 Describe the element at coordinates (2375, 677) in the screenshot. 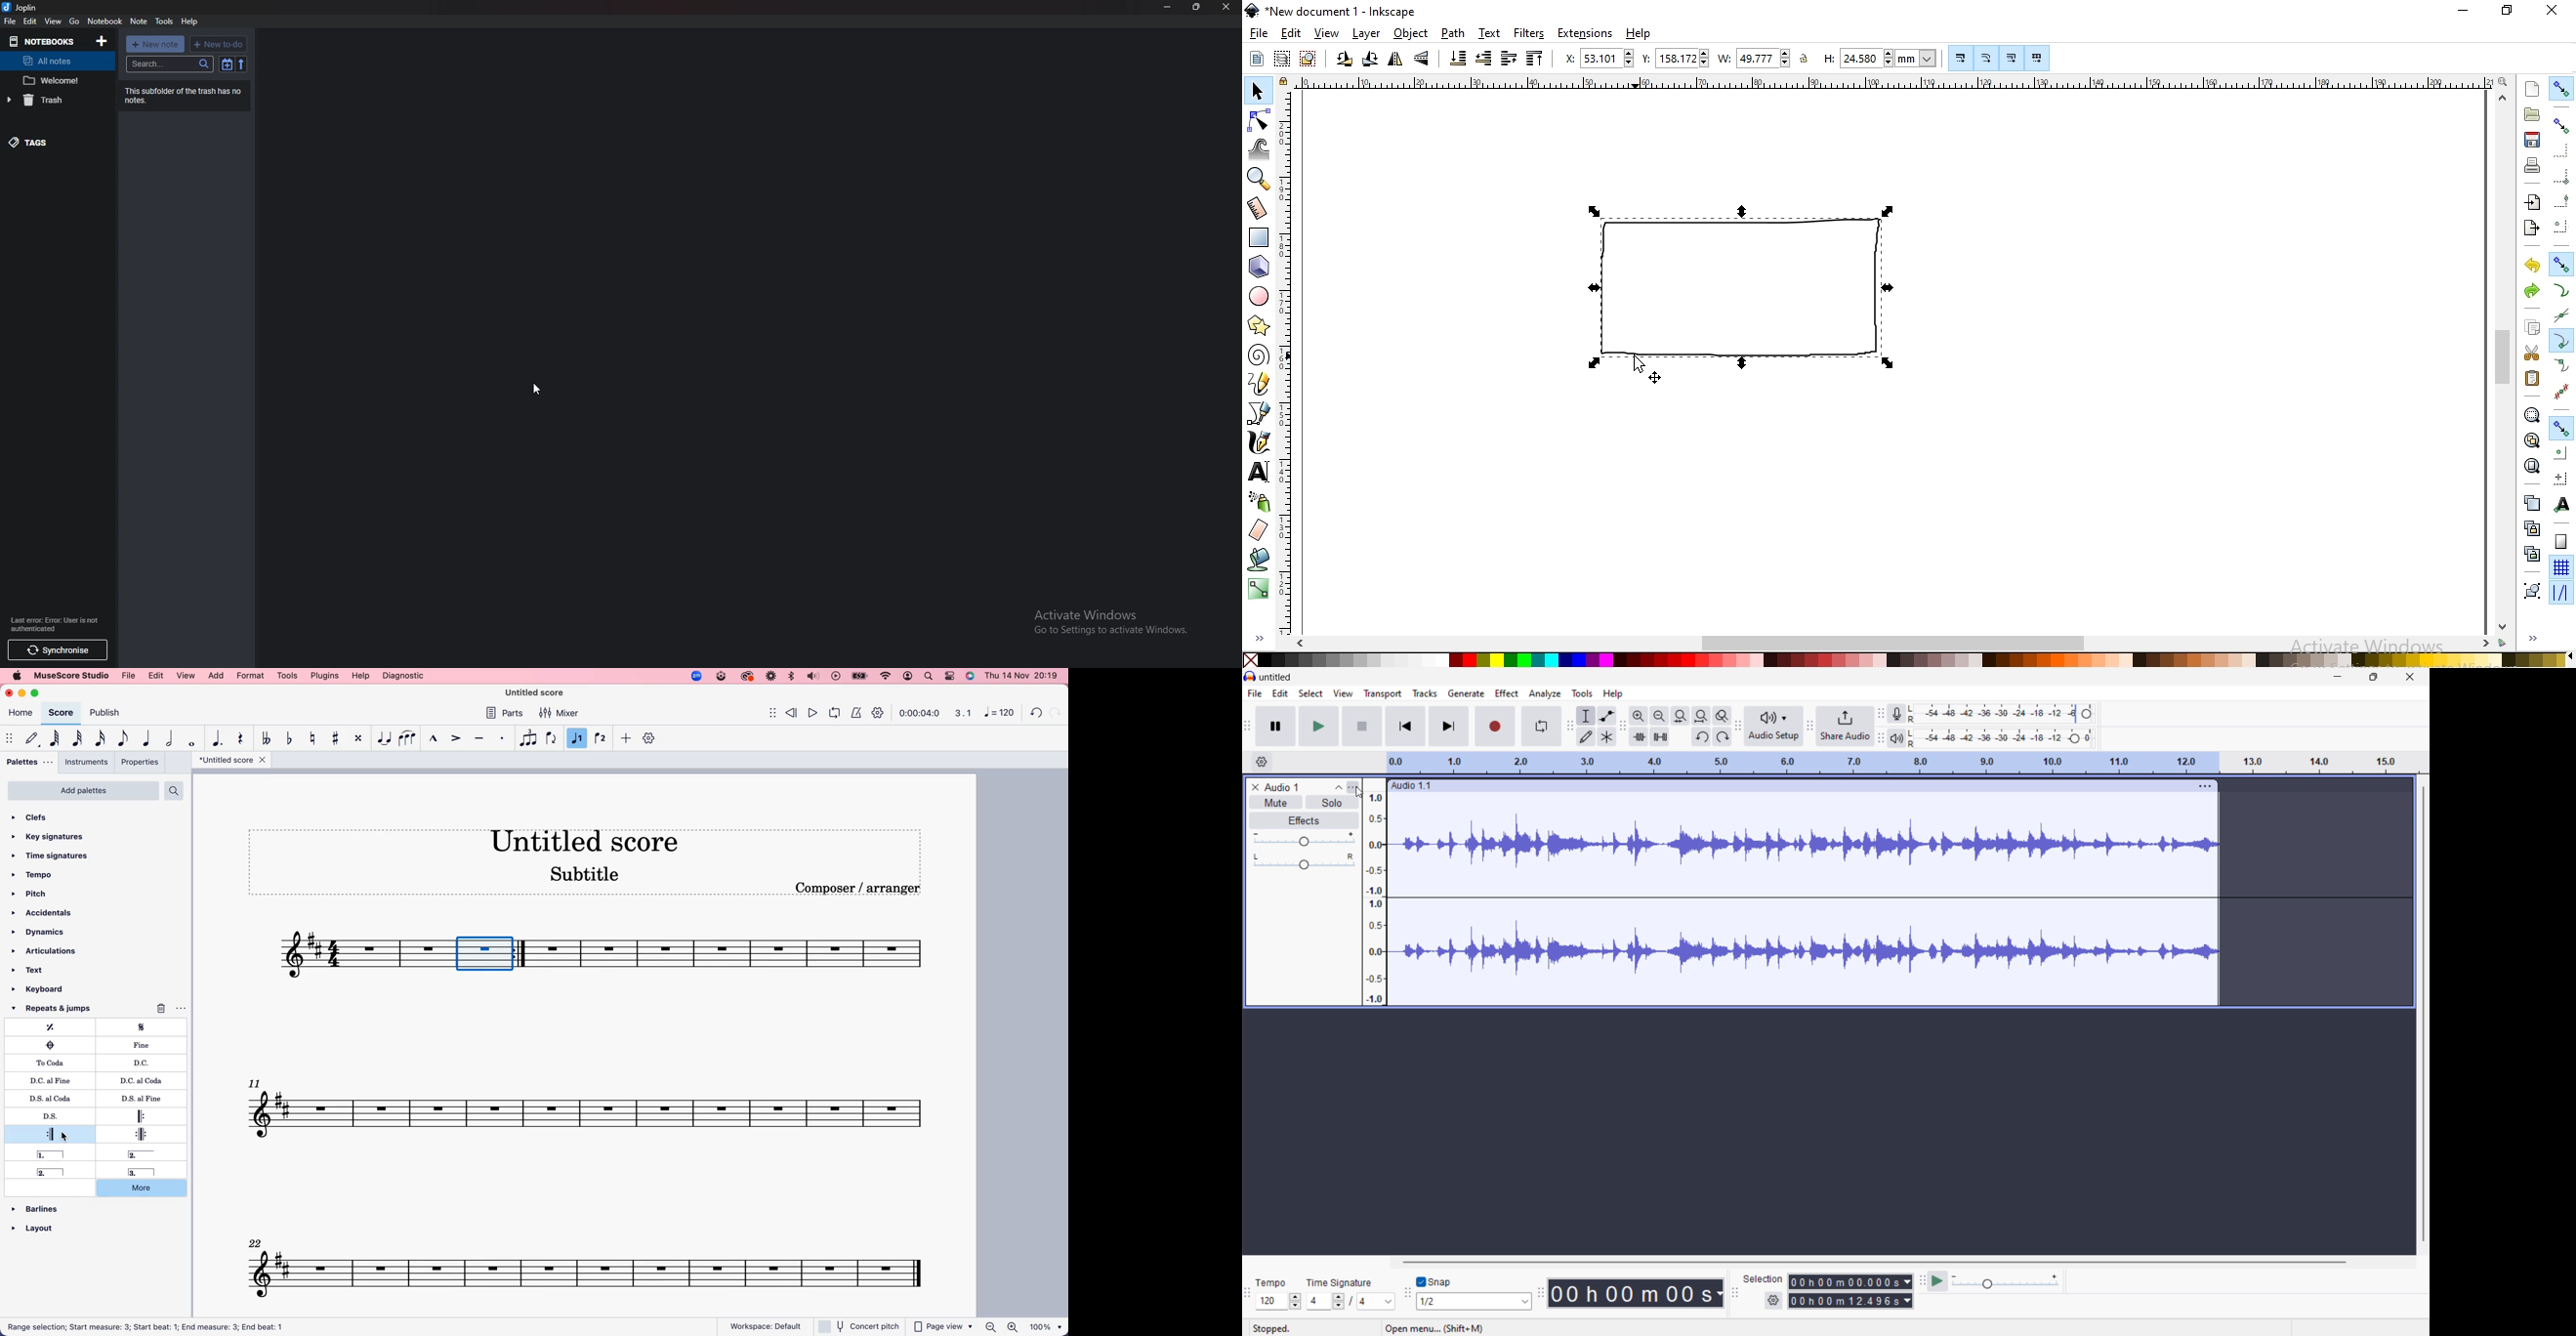

I see `maximize` at that location.